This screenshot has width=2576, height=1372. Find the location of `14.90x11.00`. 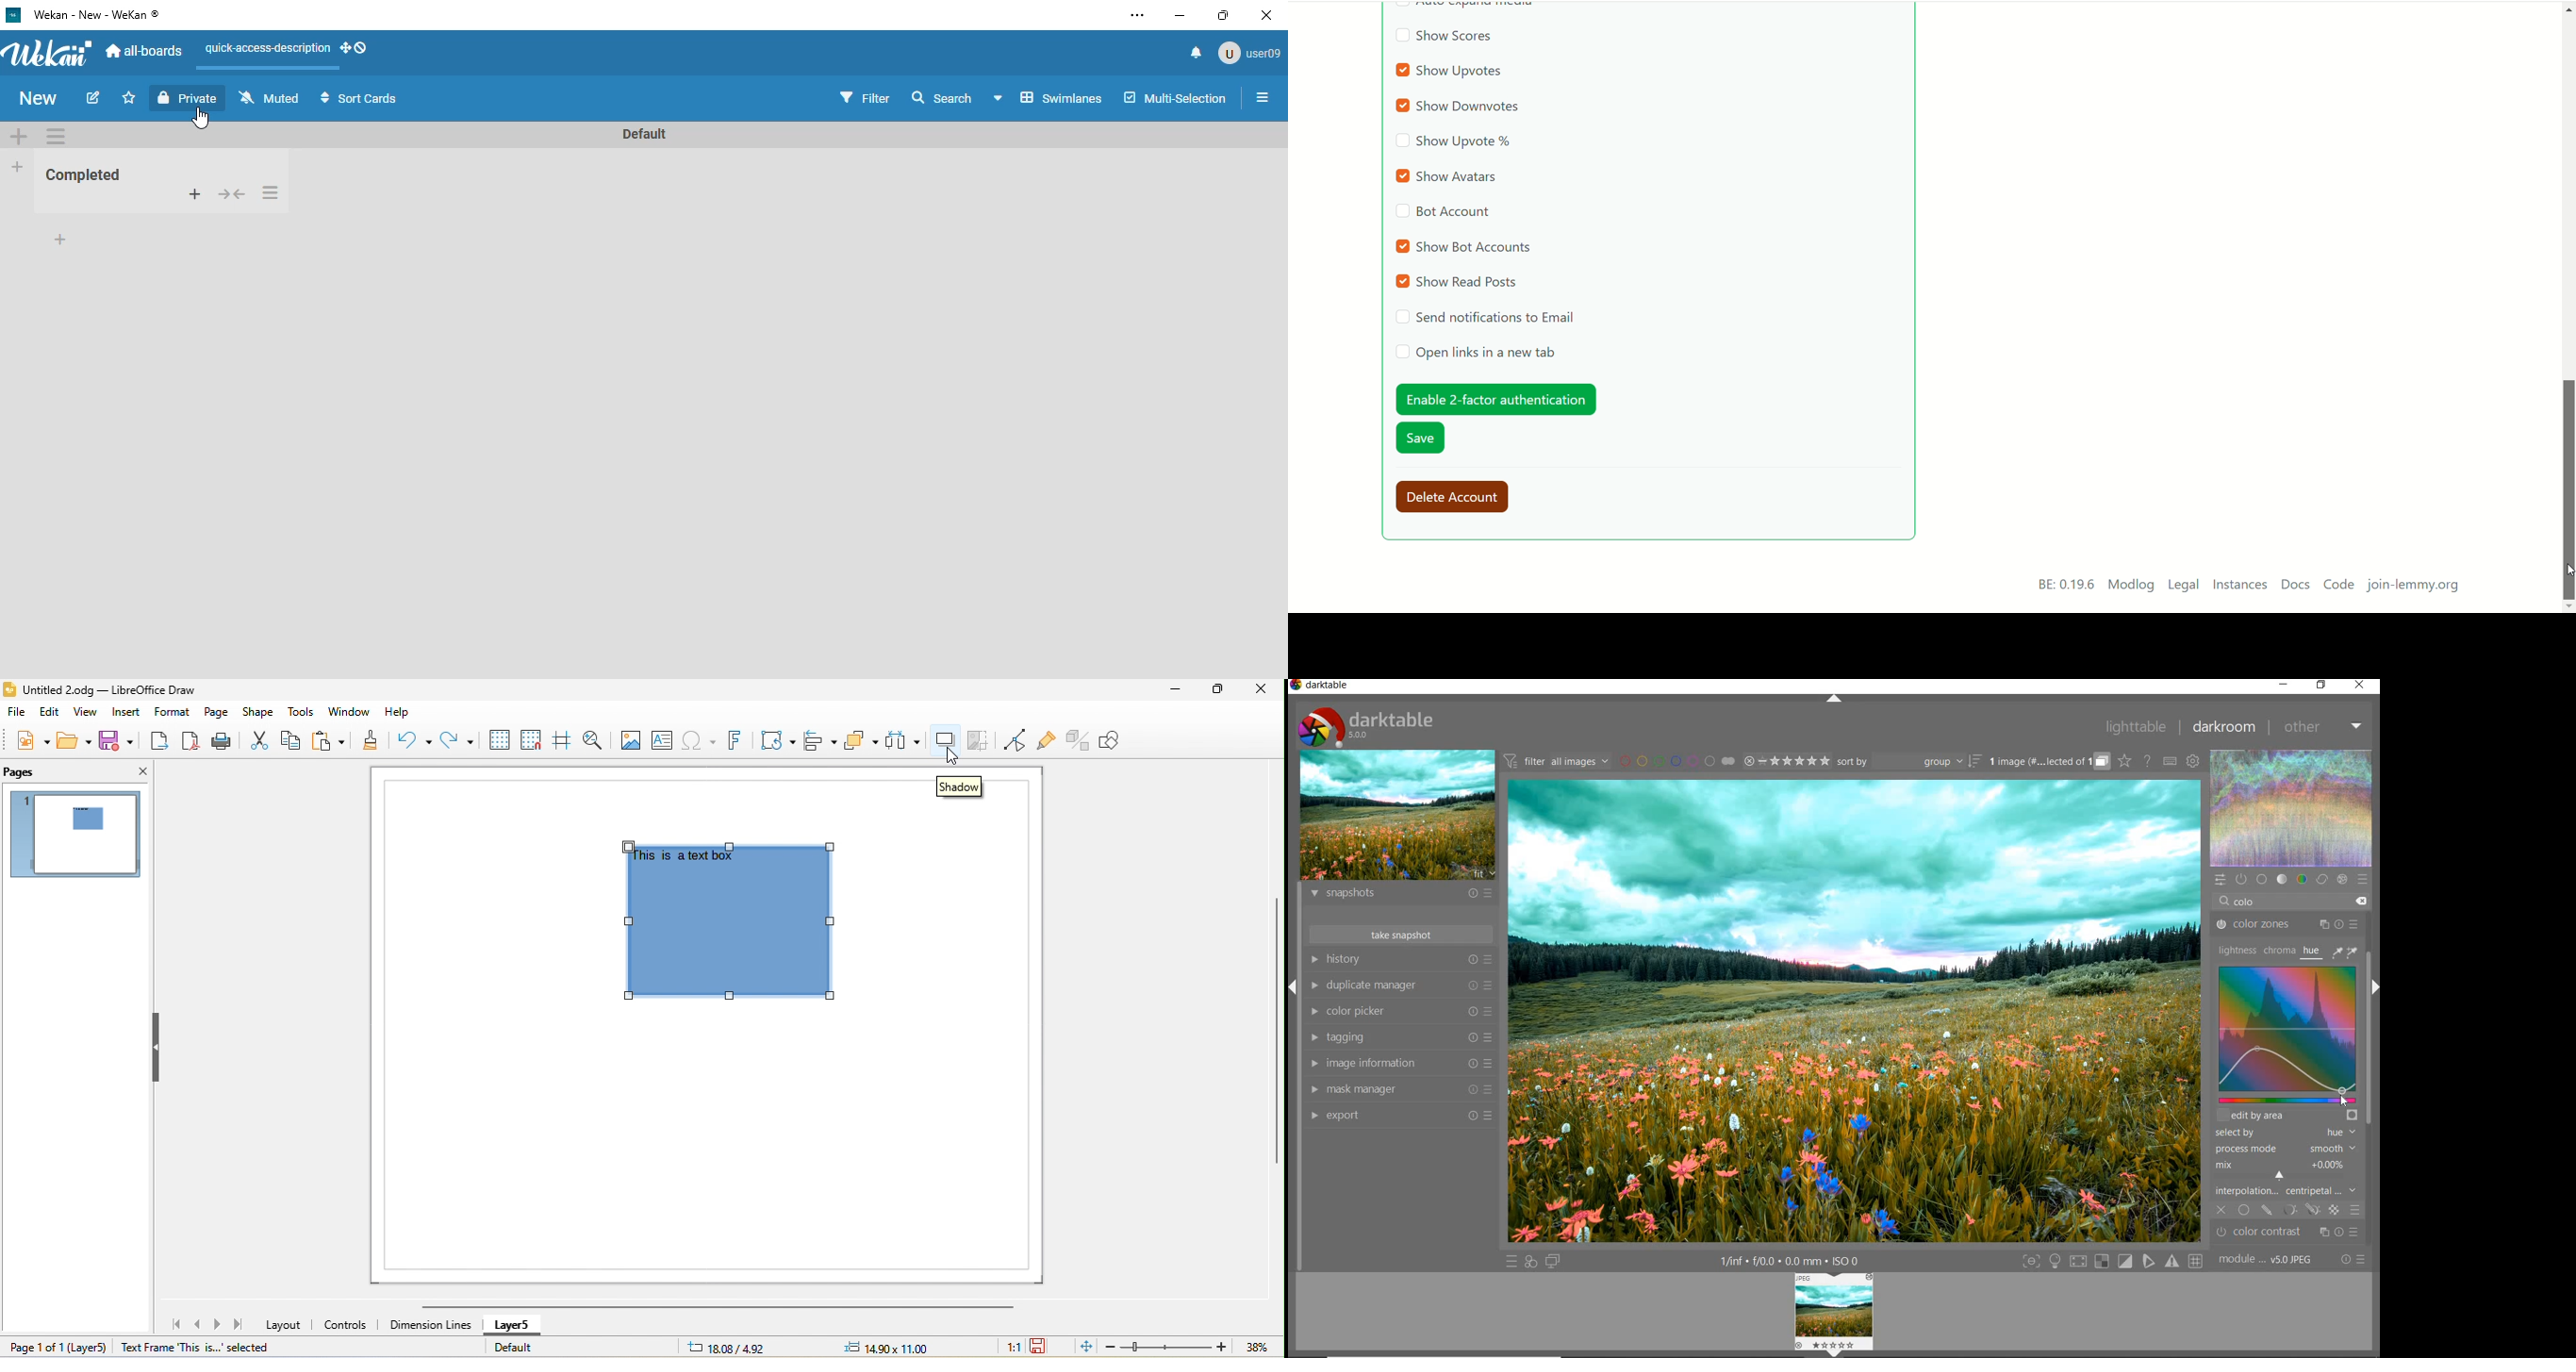

14.90x11.00 is located at coordinates (897, 1347).